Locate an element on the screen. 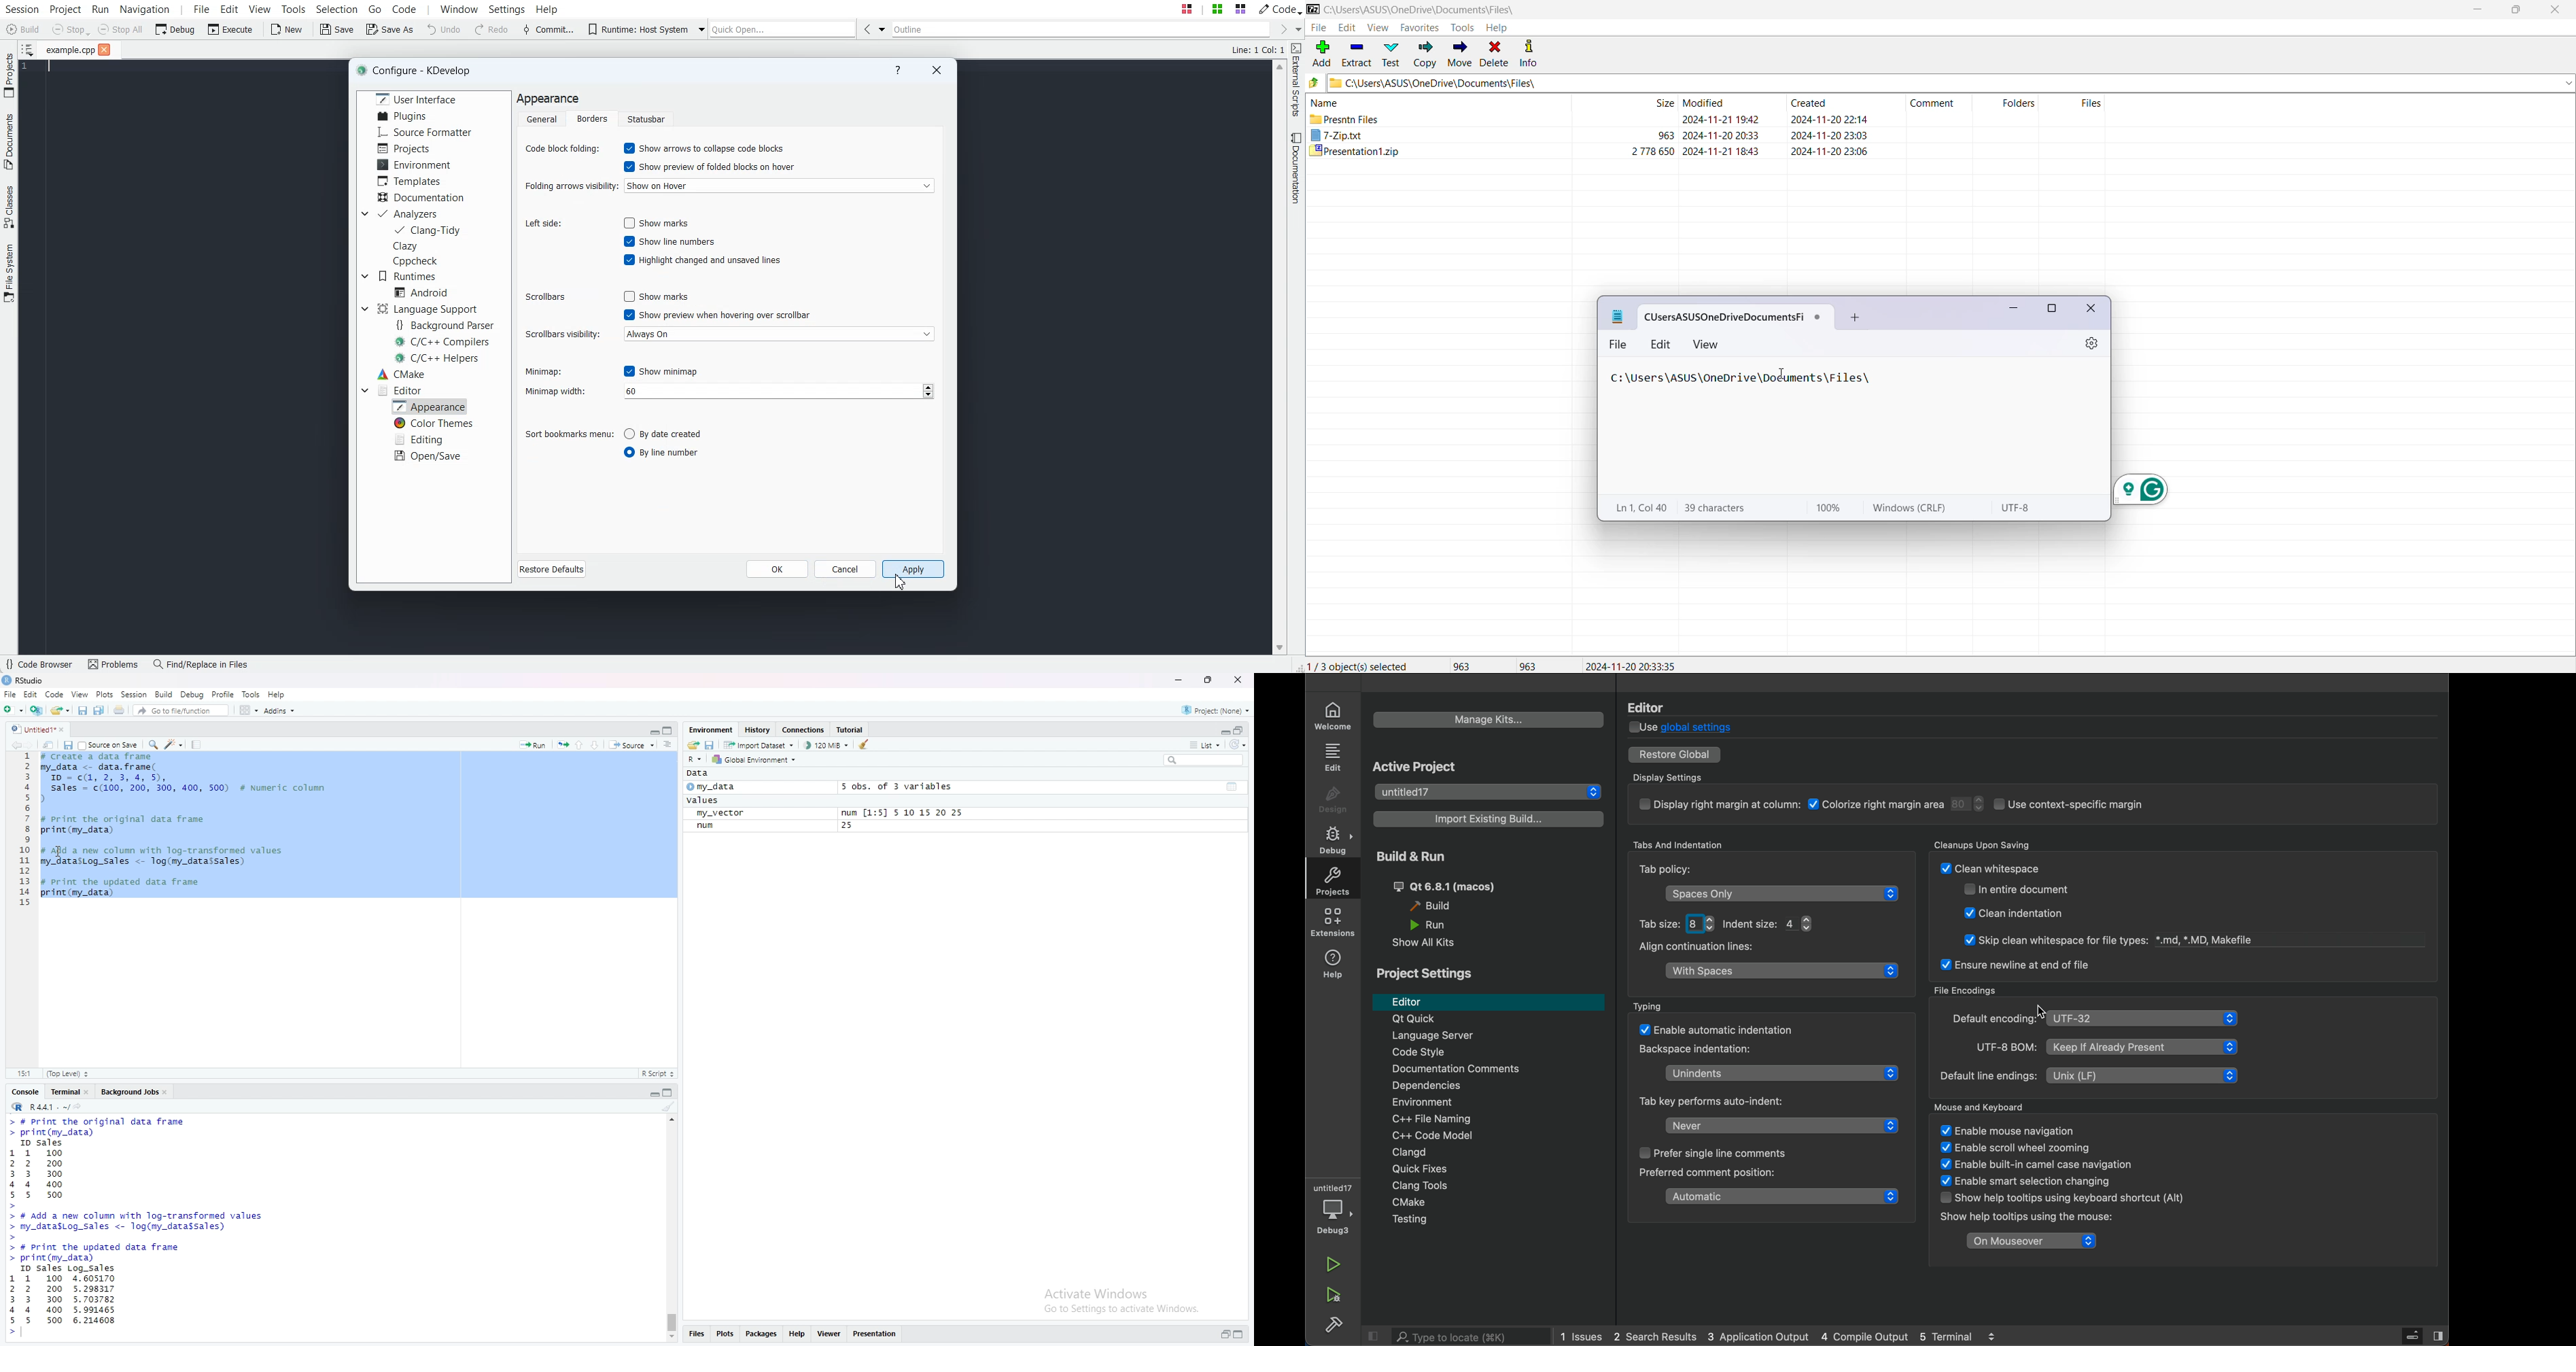  Plots is located at coordinates (101, 695).